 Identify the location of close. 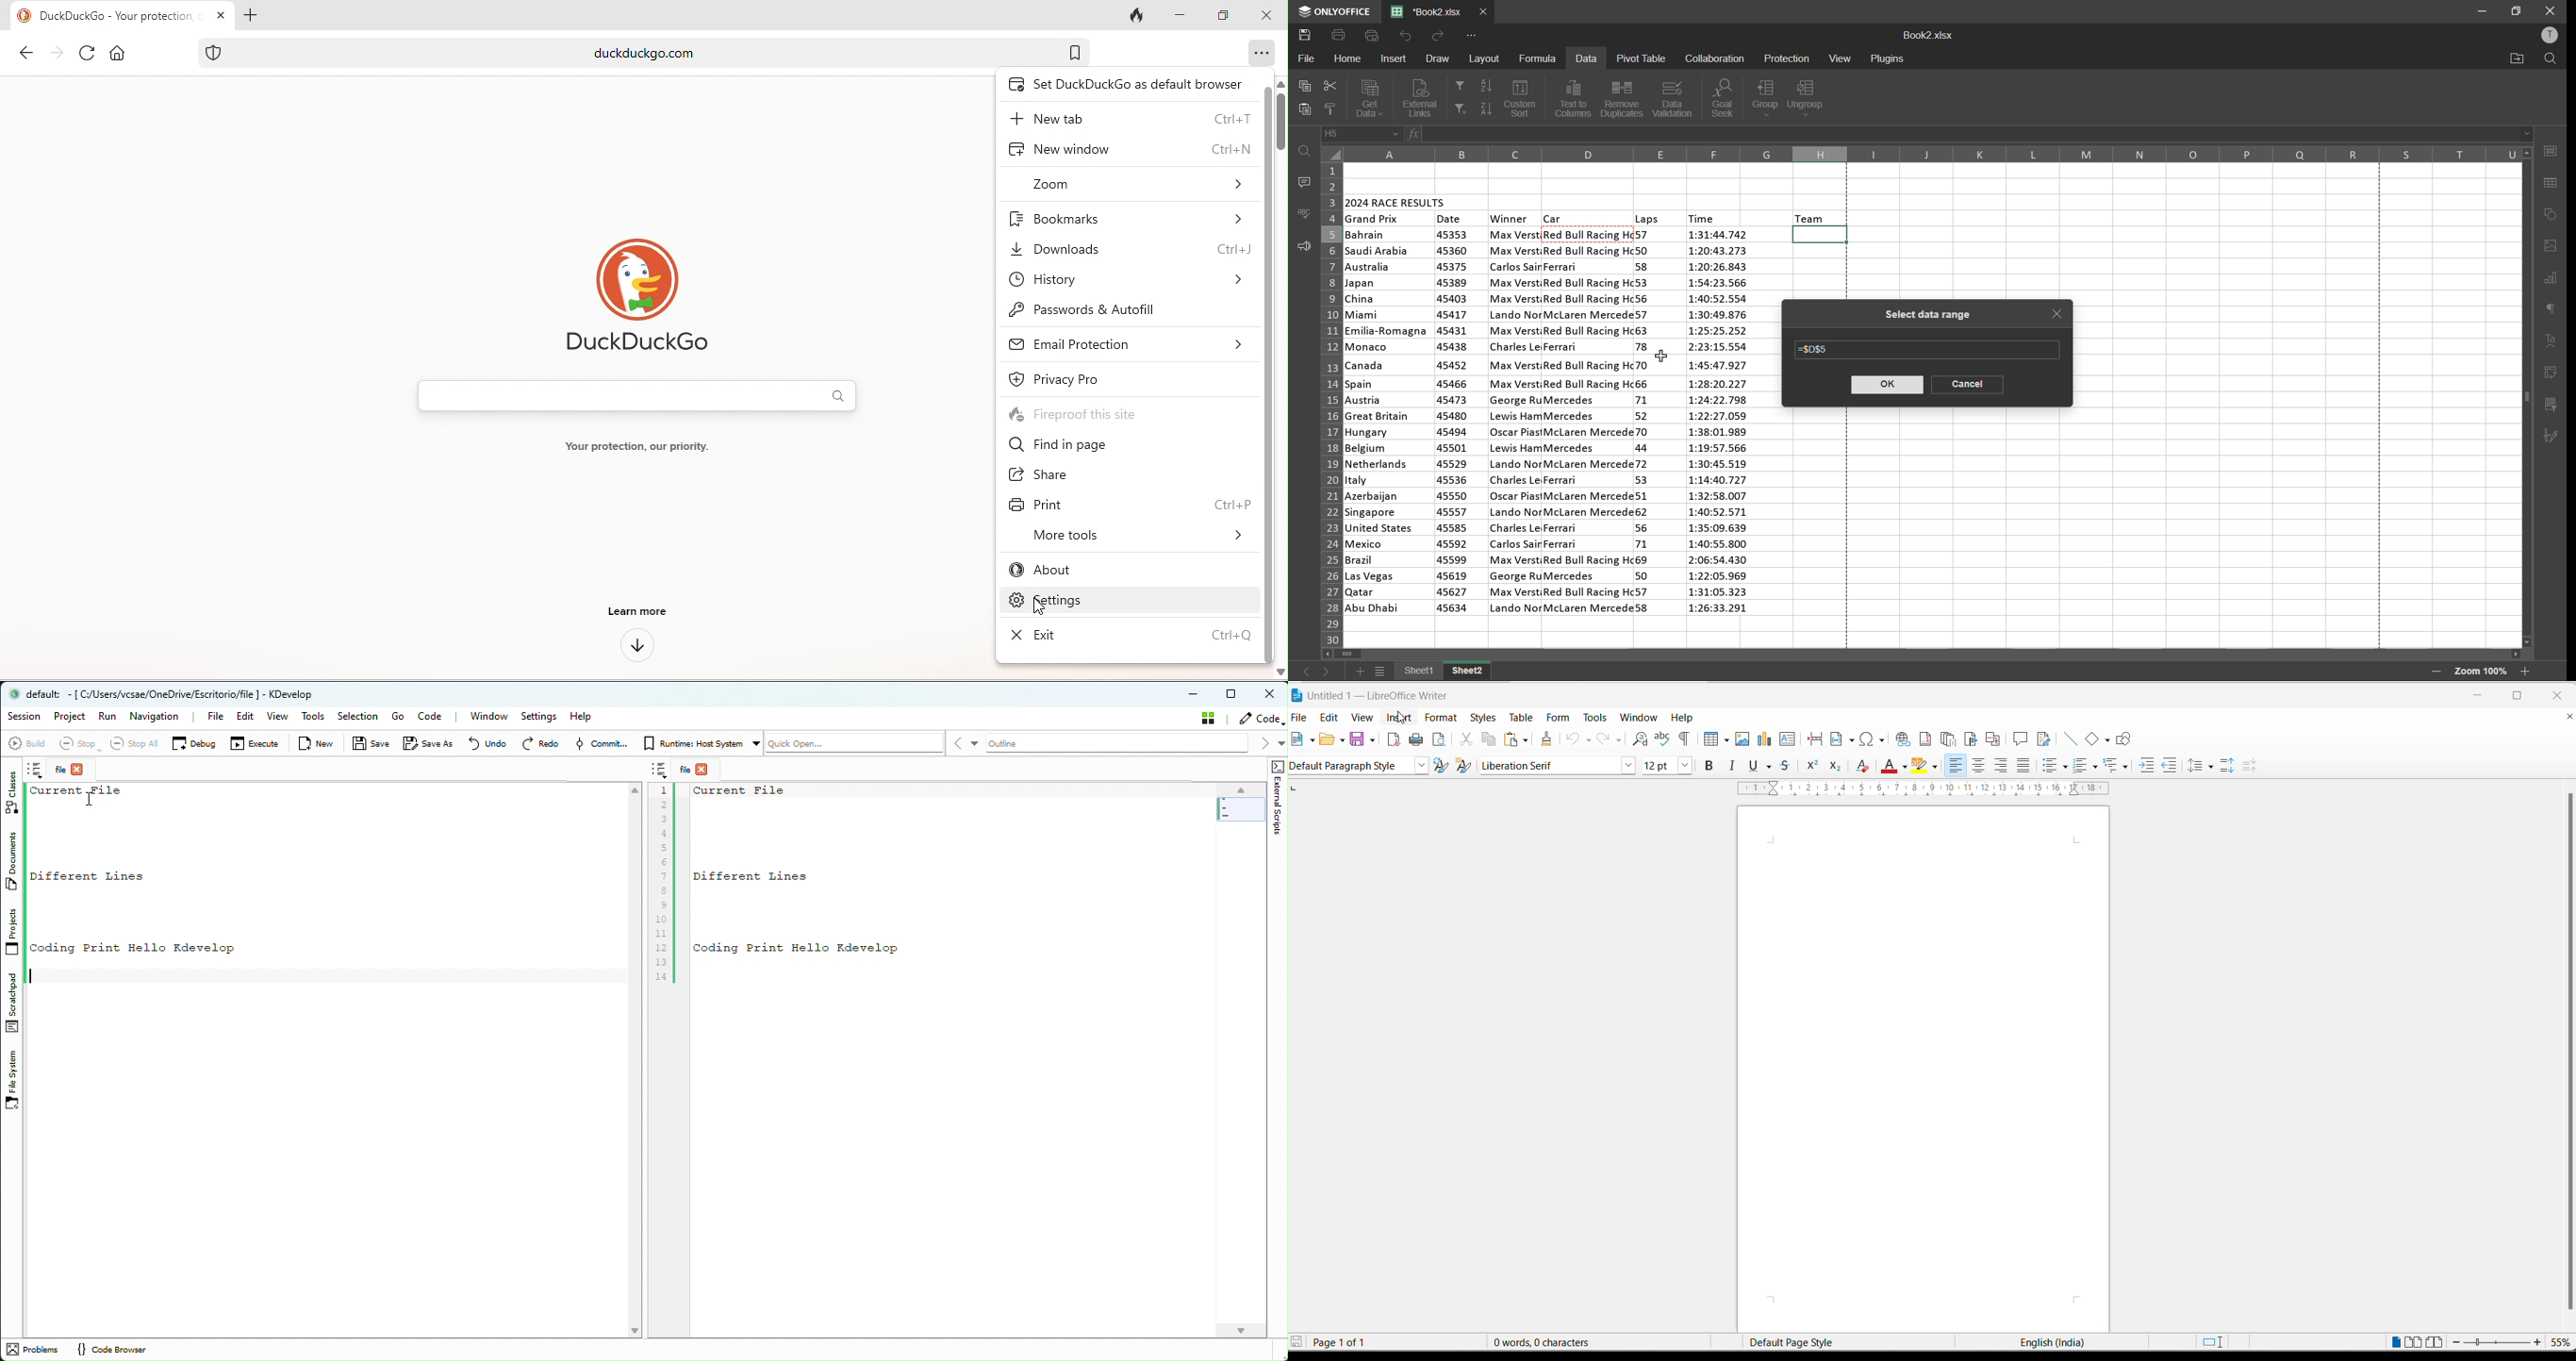
(223, 14).